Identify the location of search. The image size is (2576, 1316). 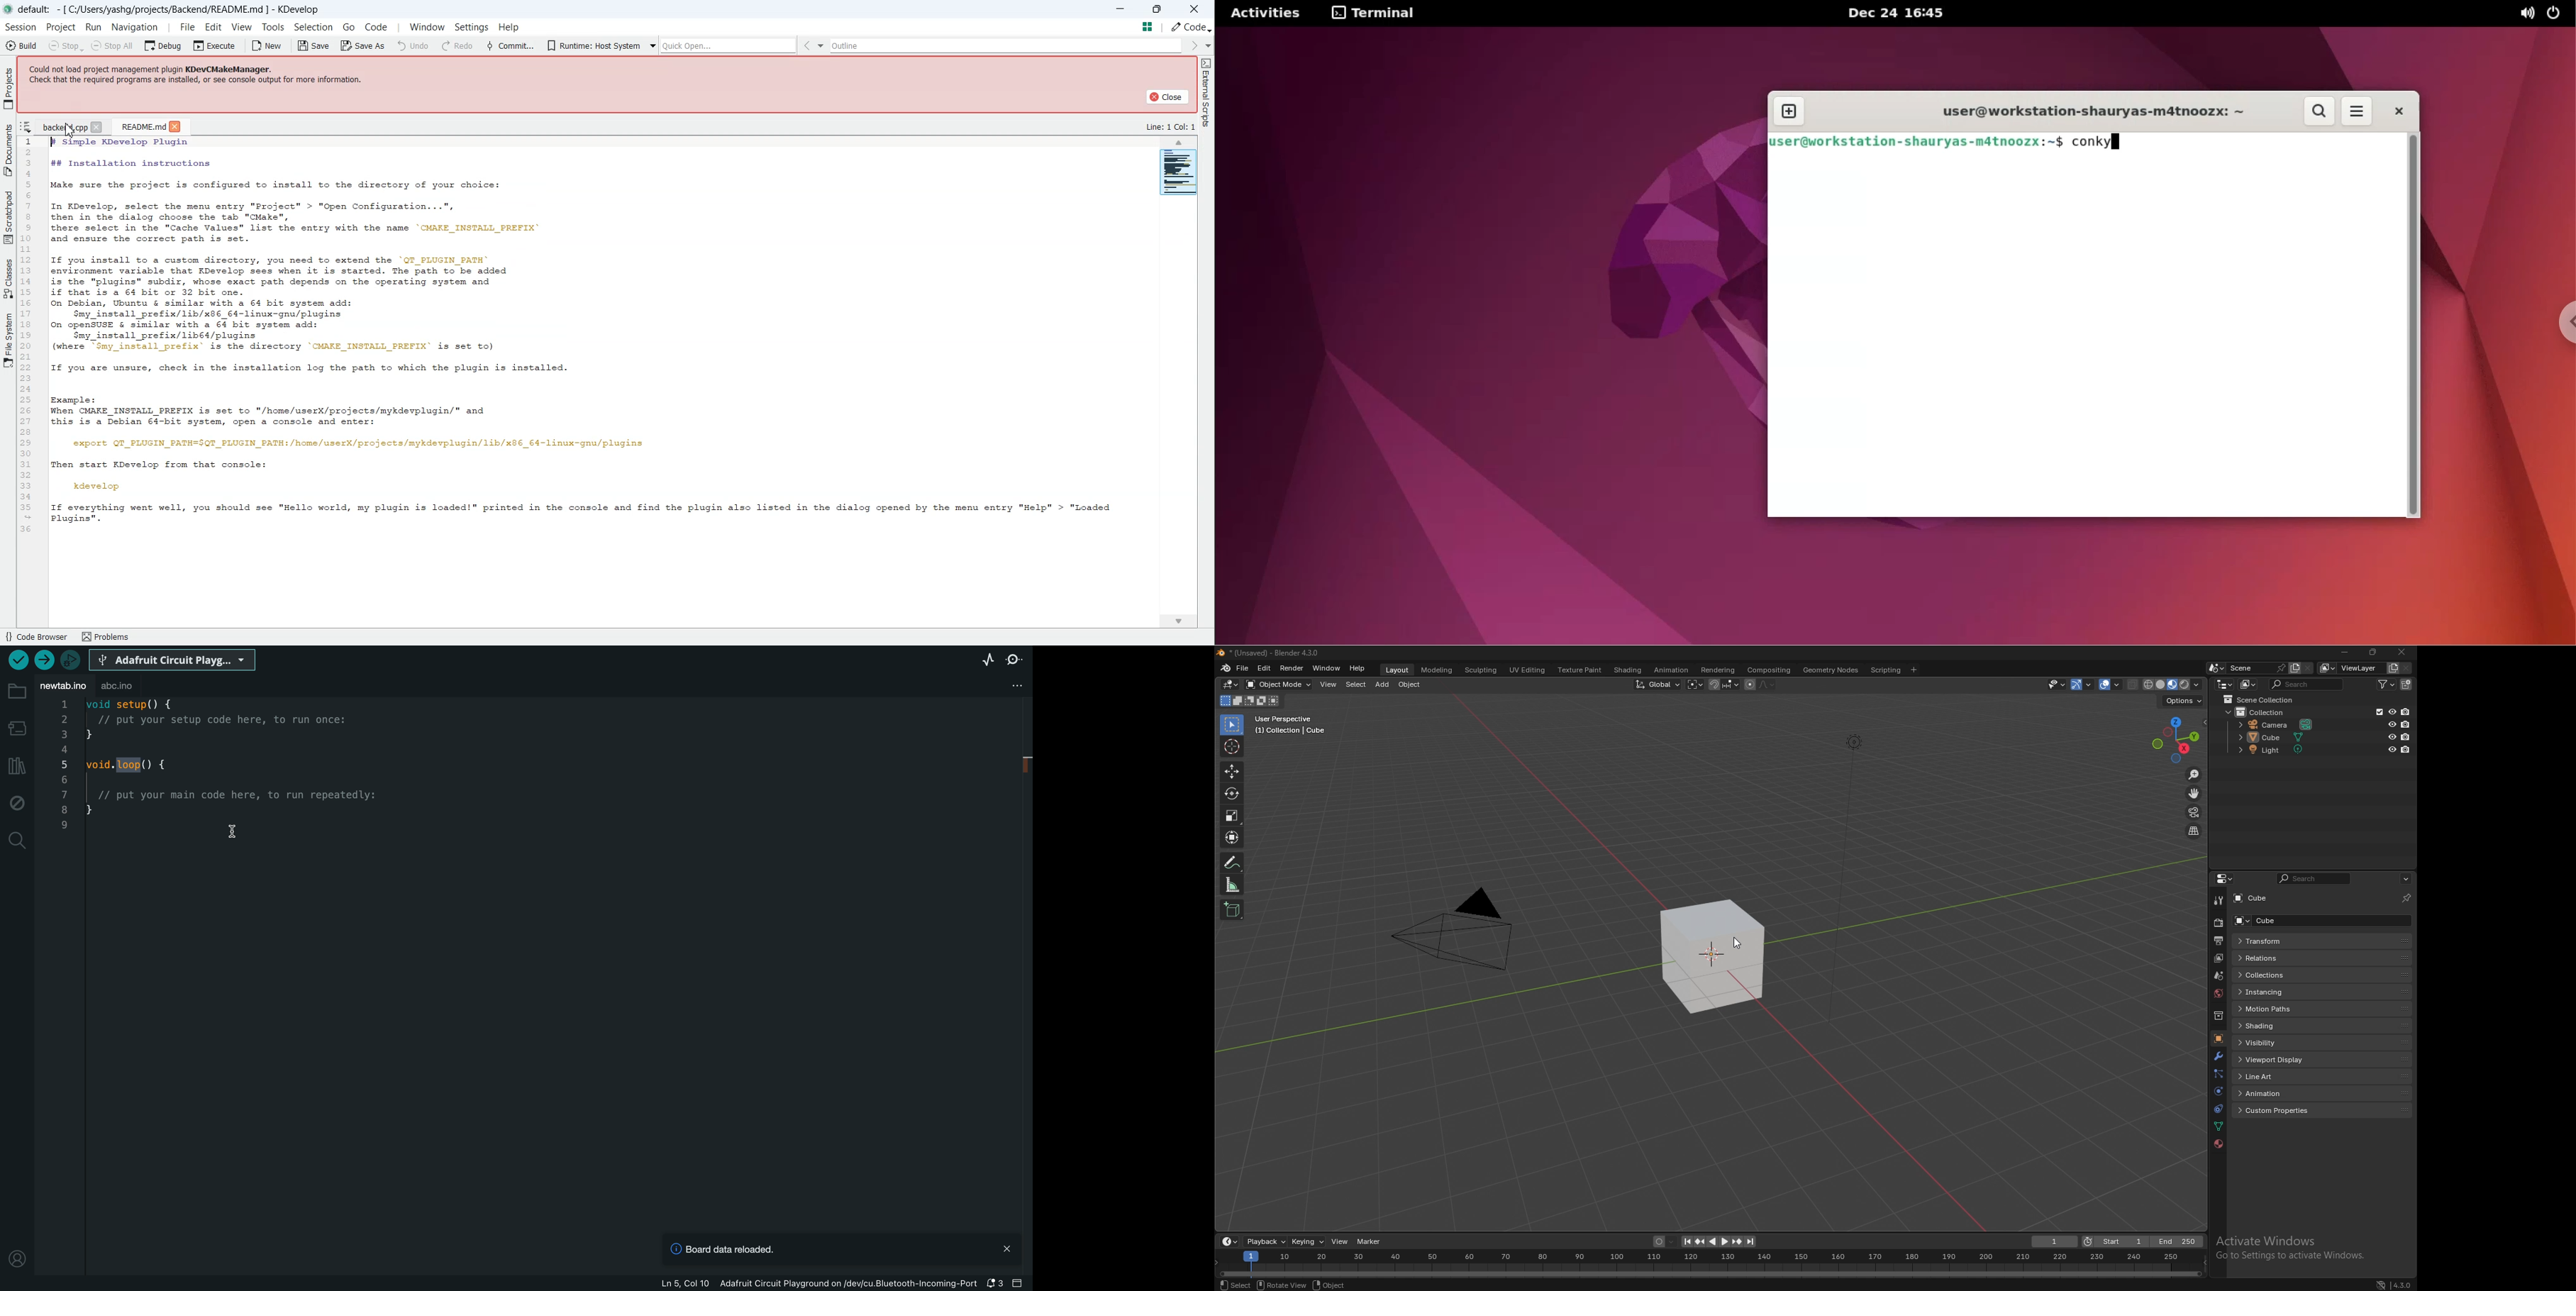
(2306, 684).